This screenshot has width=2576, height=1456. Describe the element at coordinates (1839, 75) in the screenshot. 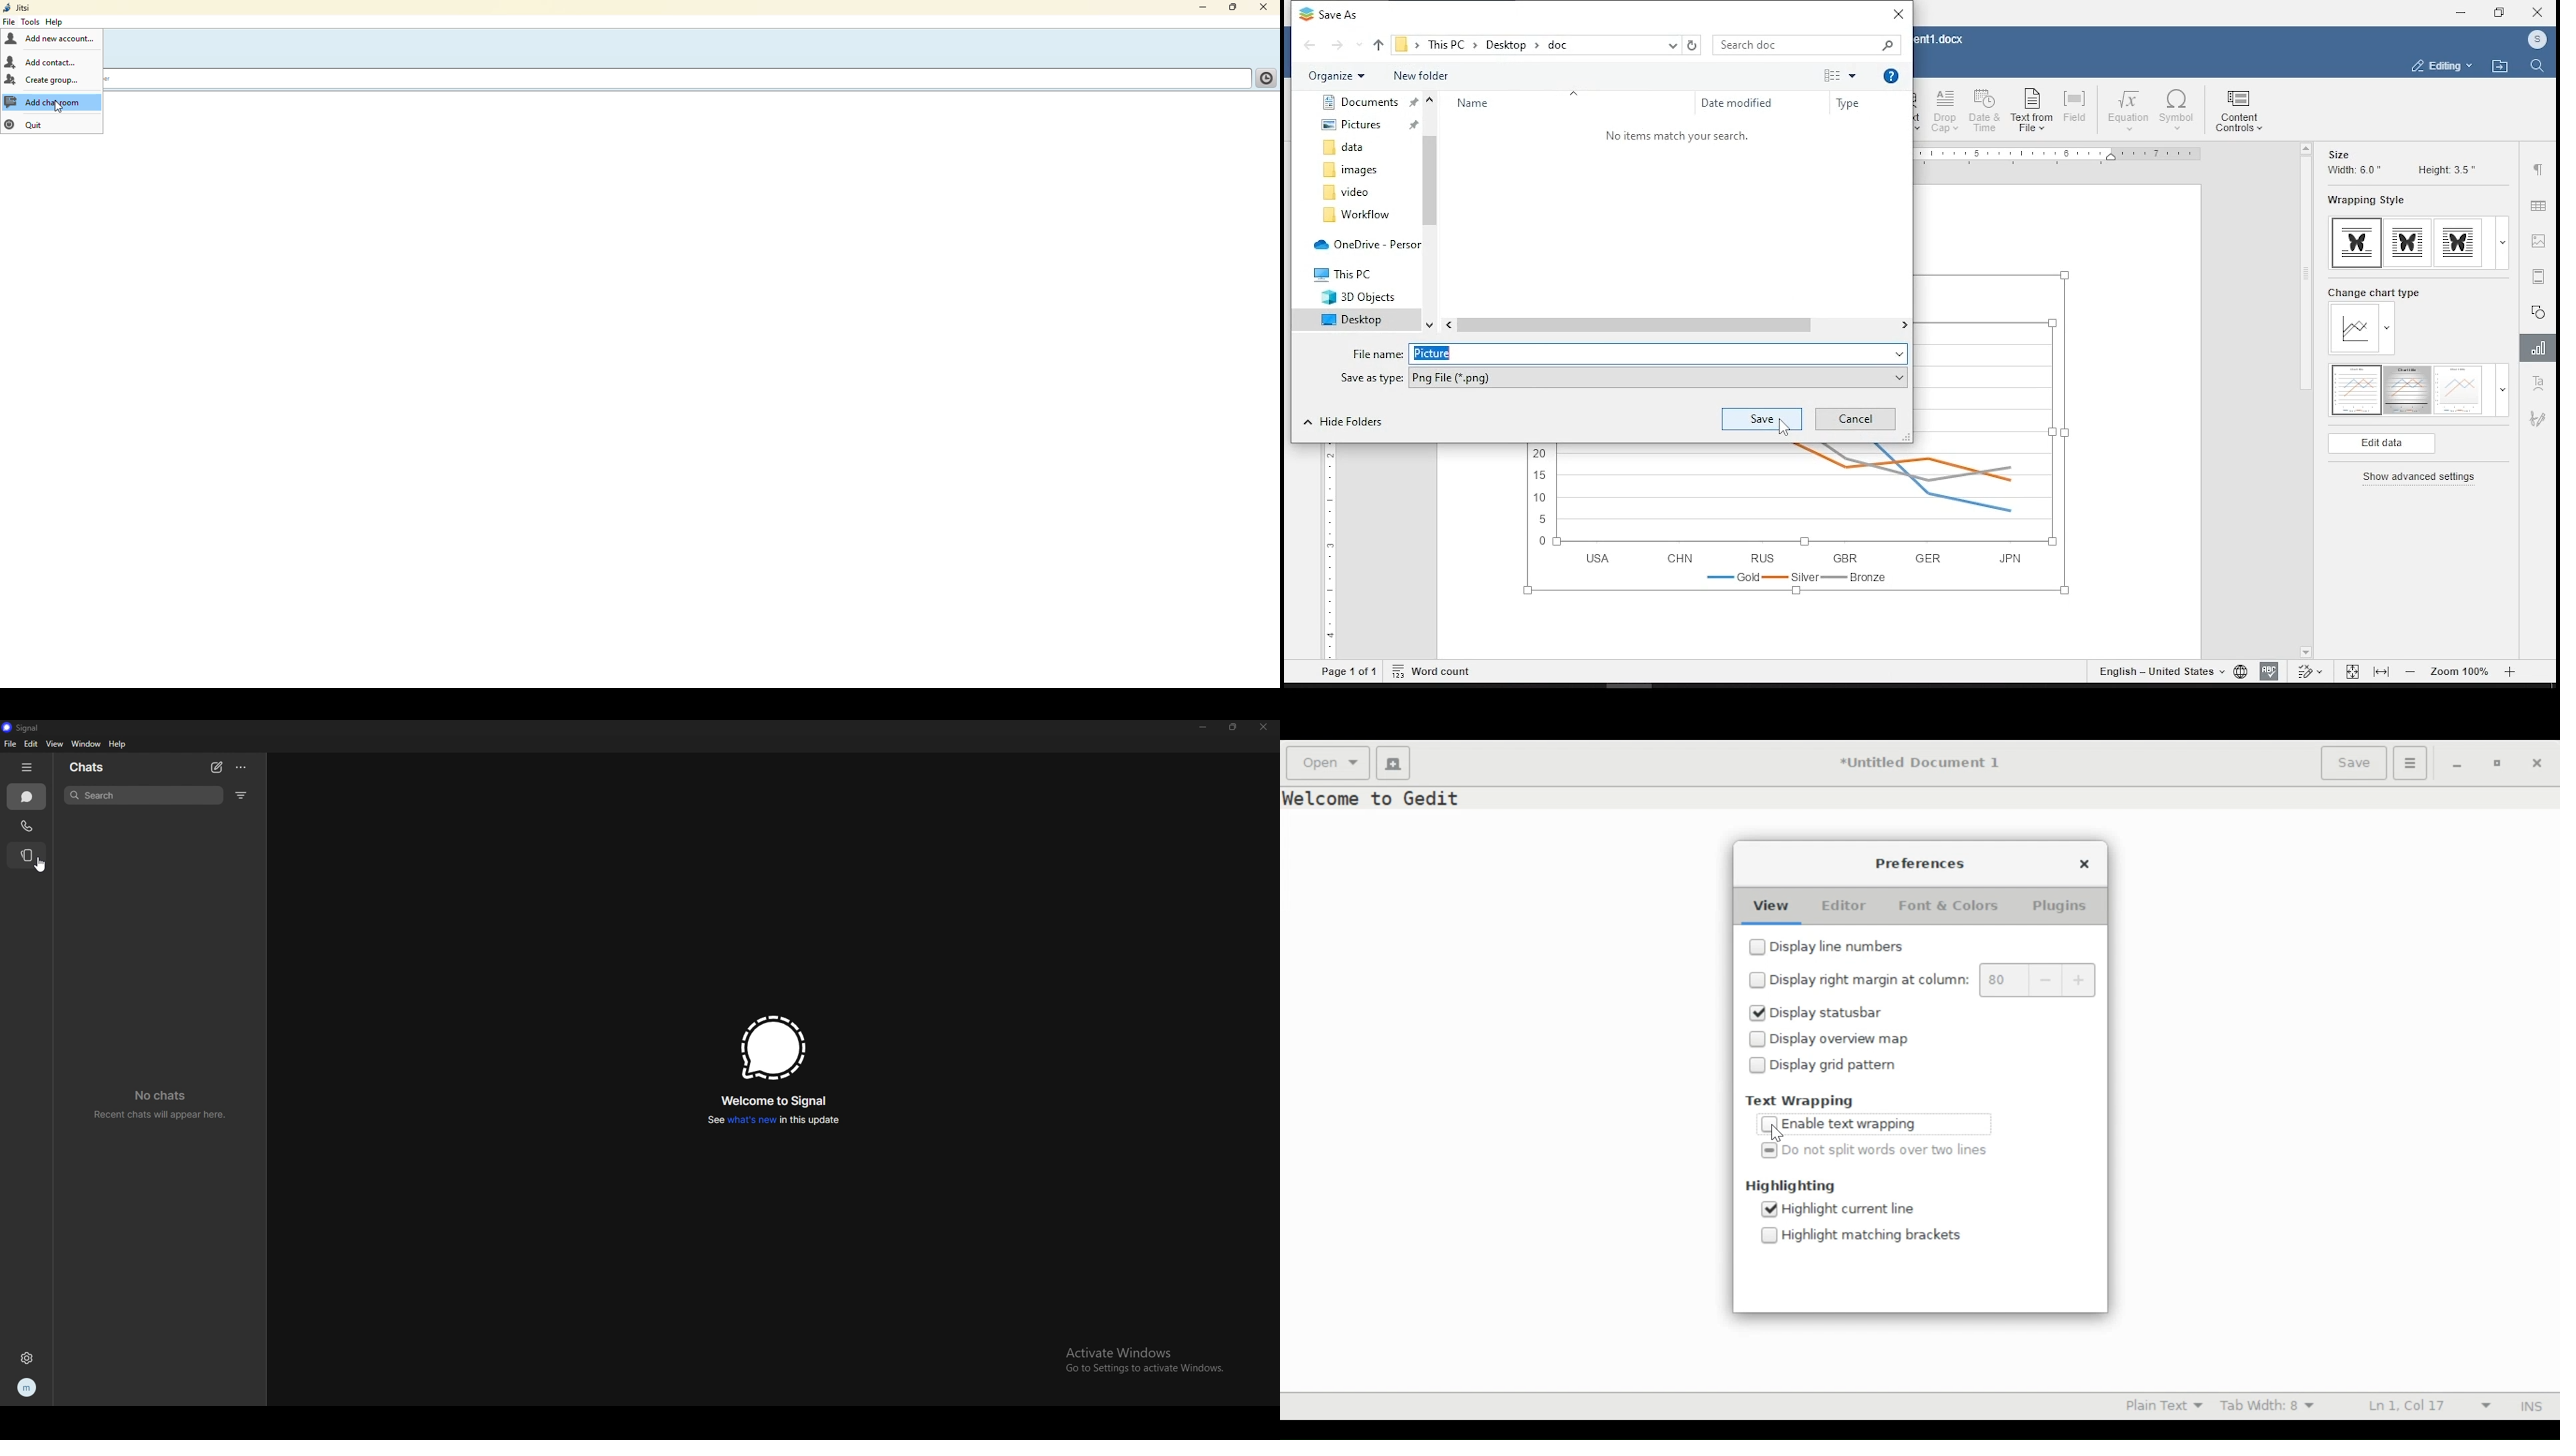

I see `select view` at that location.